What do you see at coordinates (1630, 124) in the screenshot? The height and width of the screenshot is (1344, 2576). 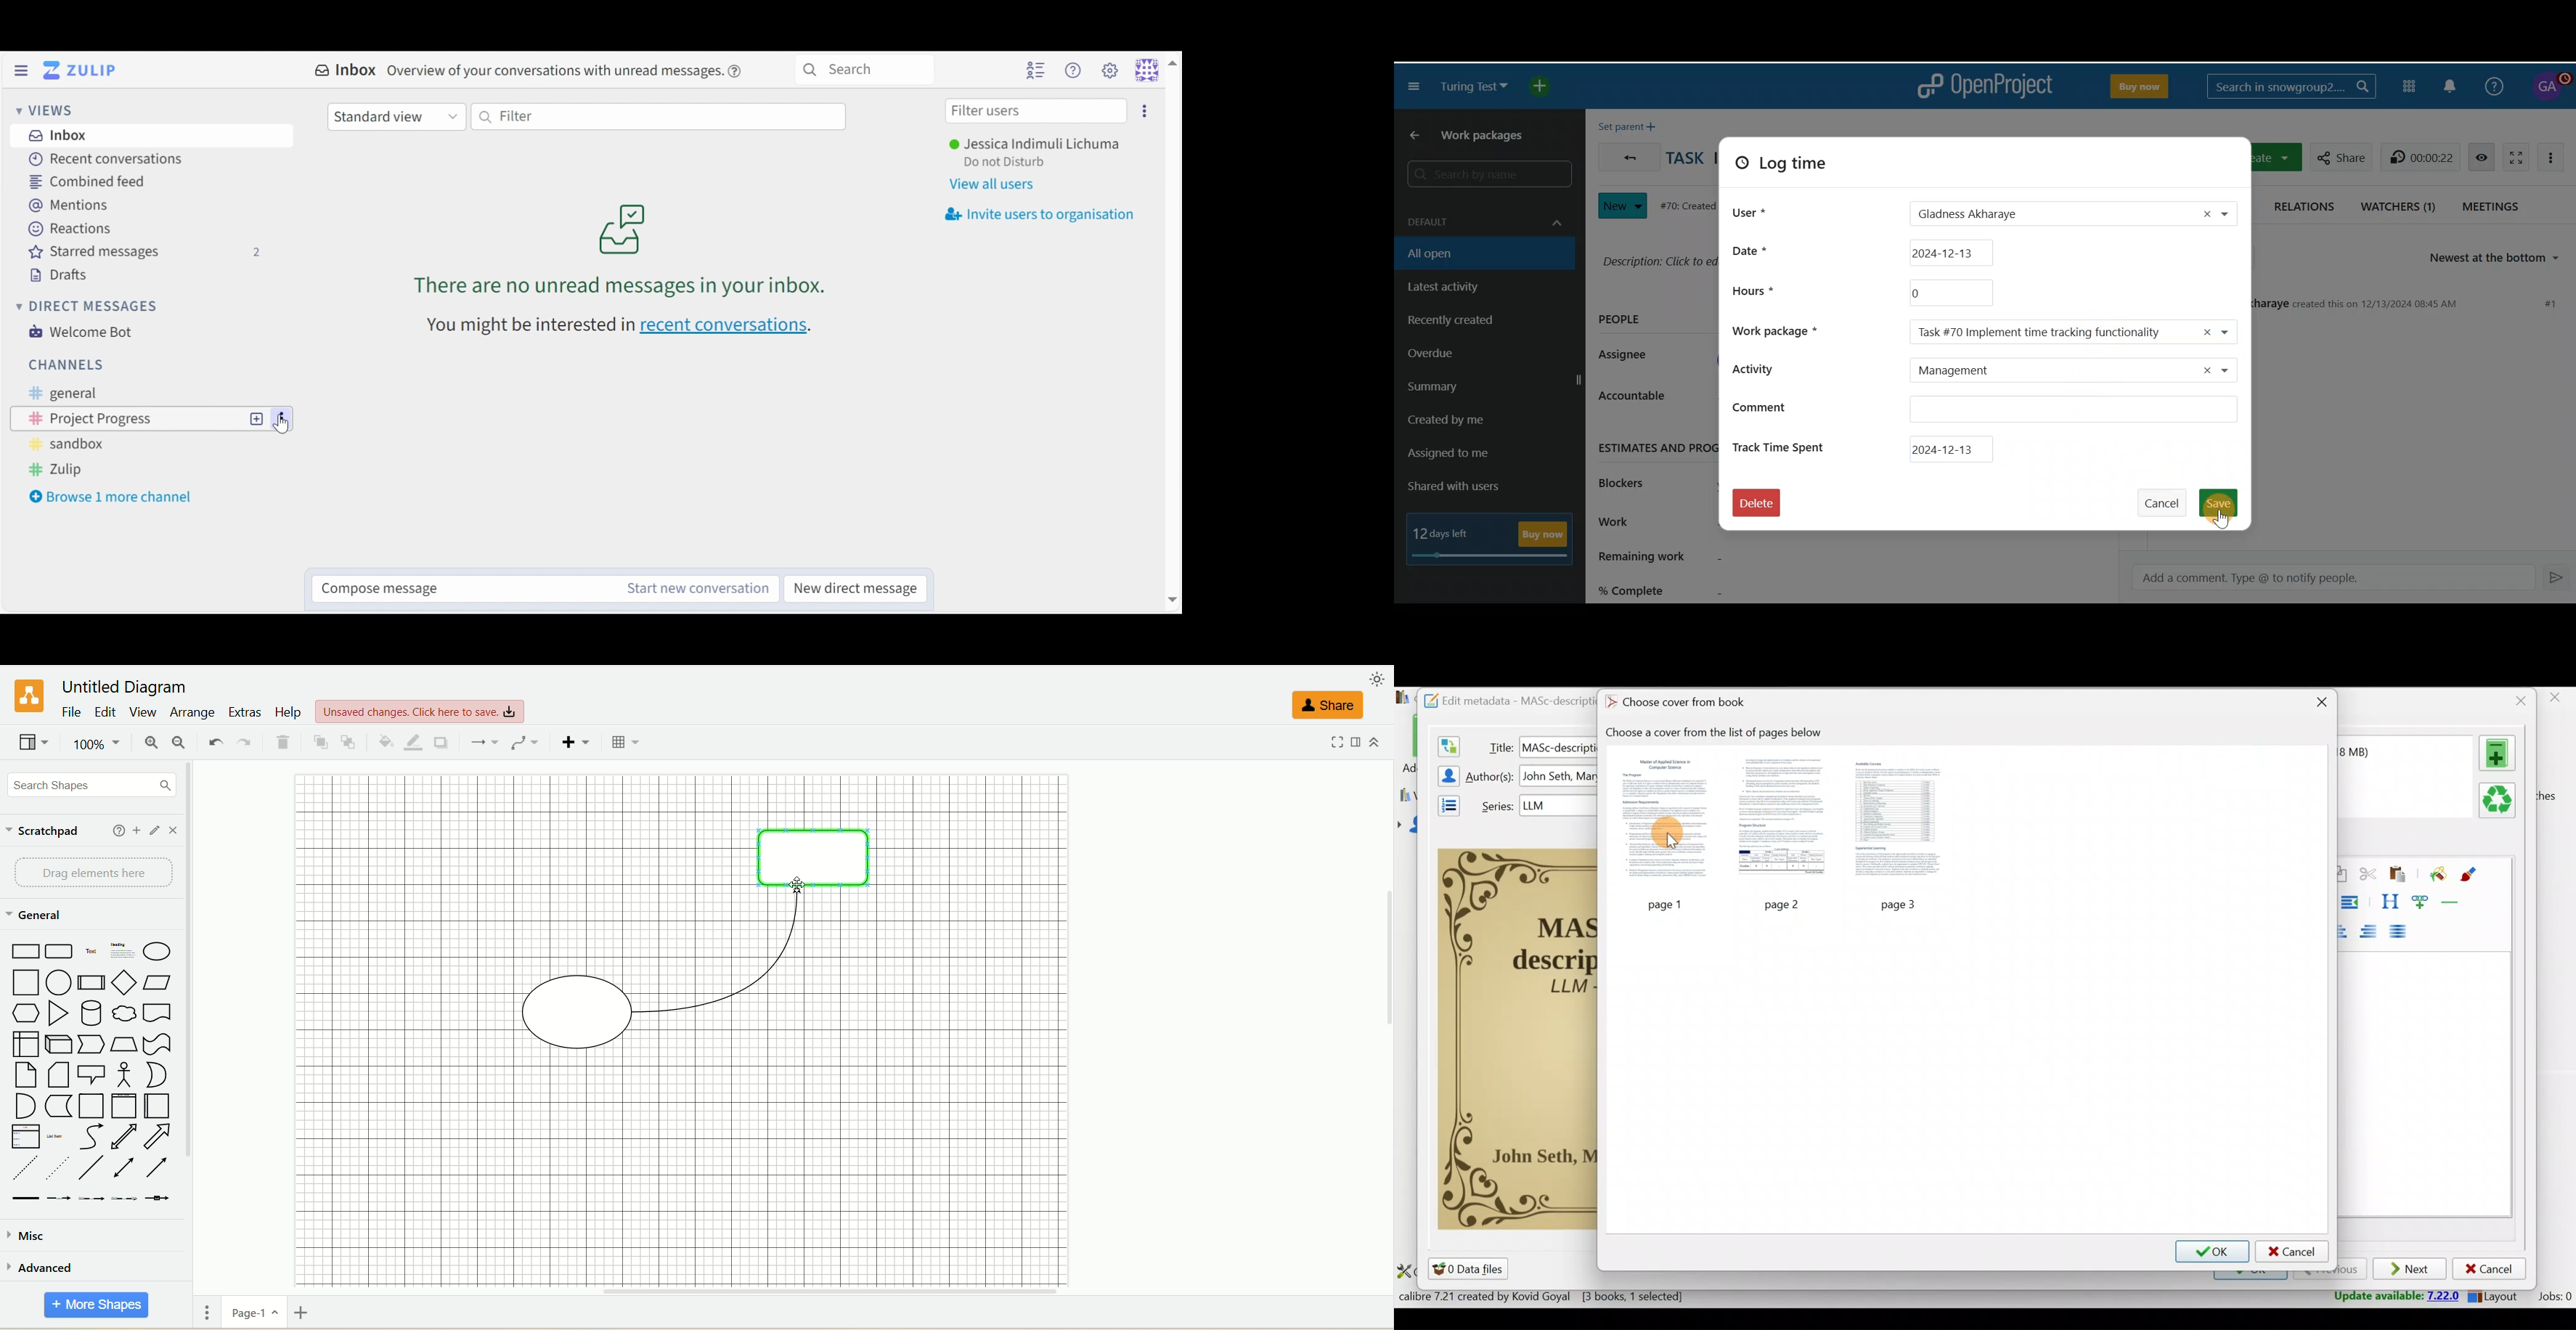 I see `Set parent +` at bounding box center [1630, 124].